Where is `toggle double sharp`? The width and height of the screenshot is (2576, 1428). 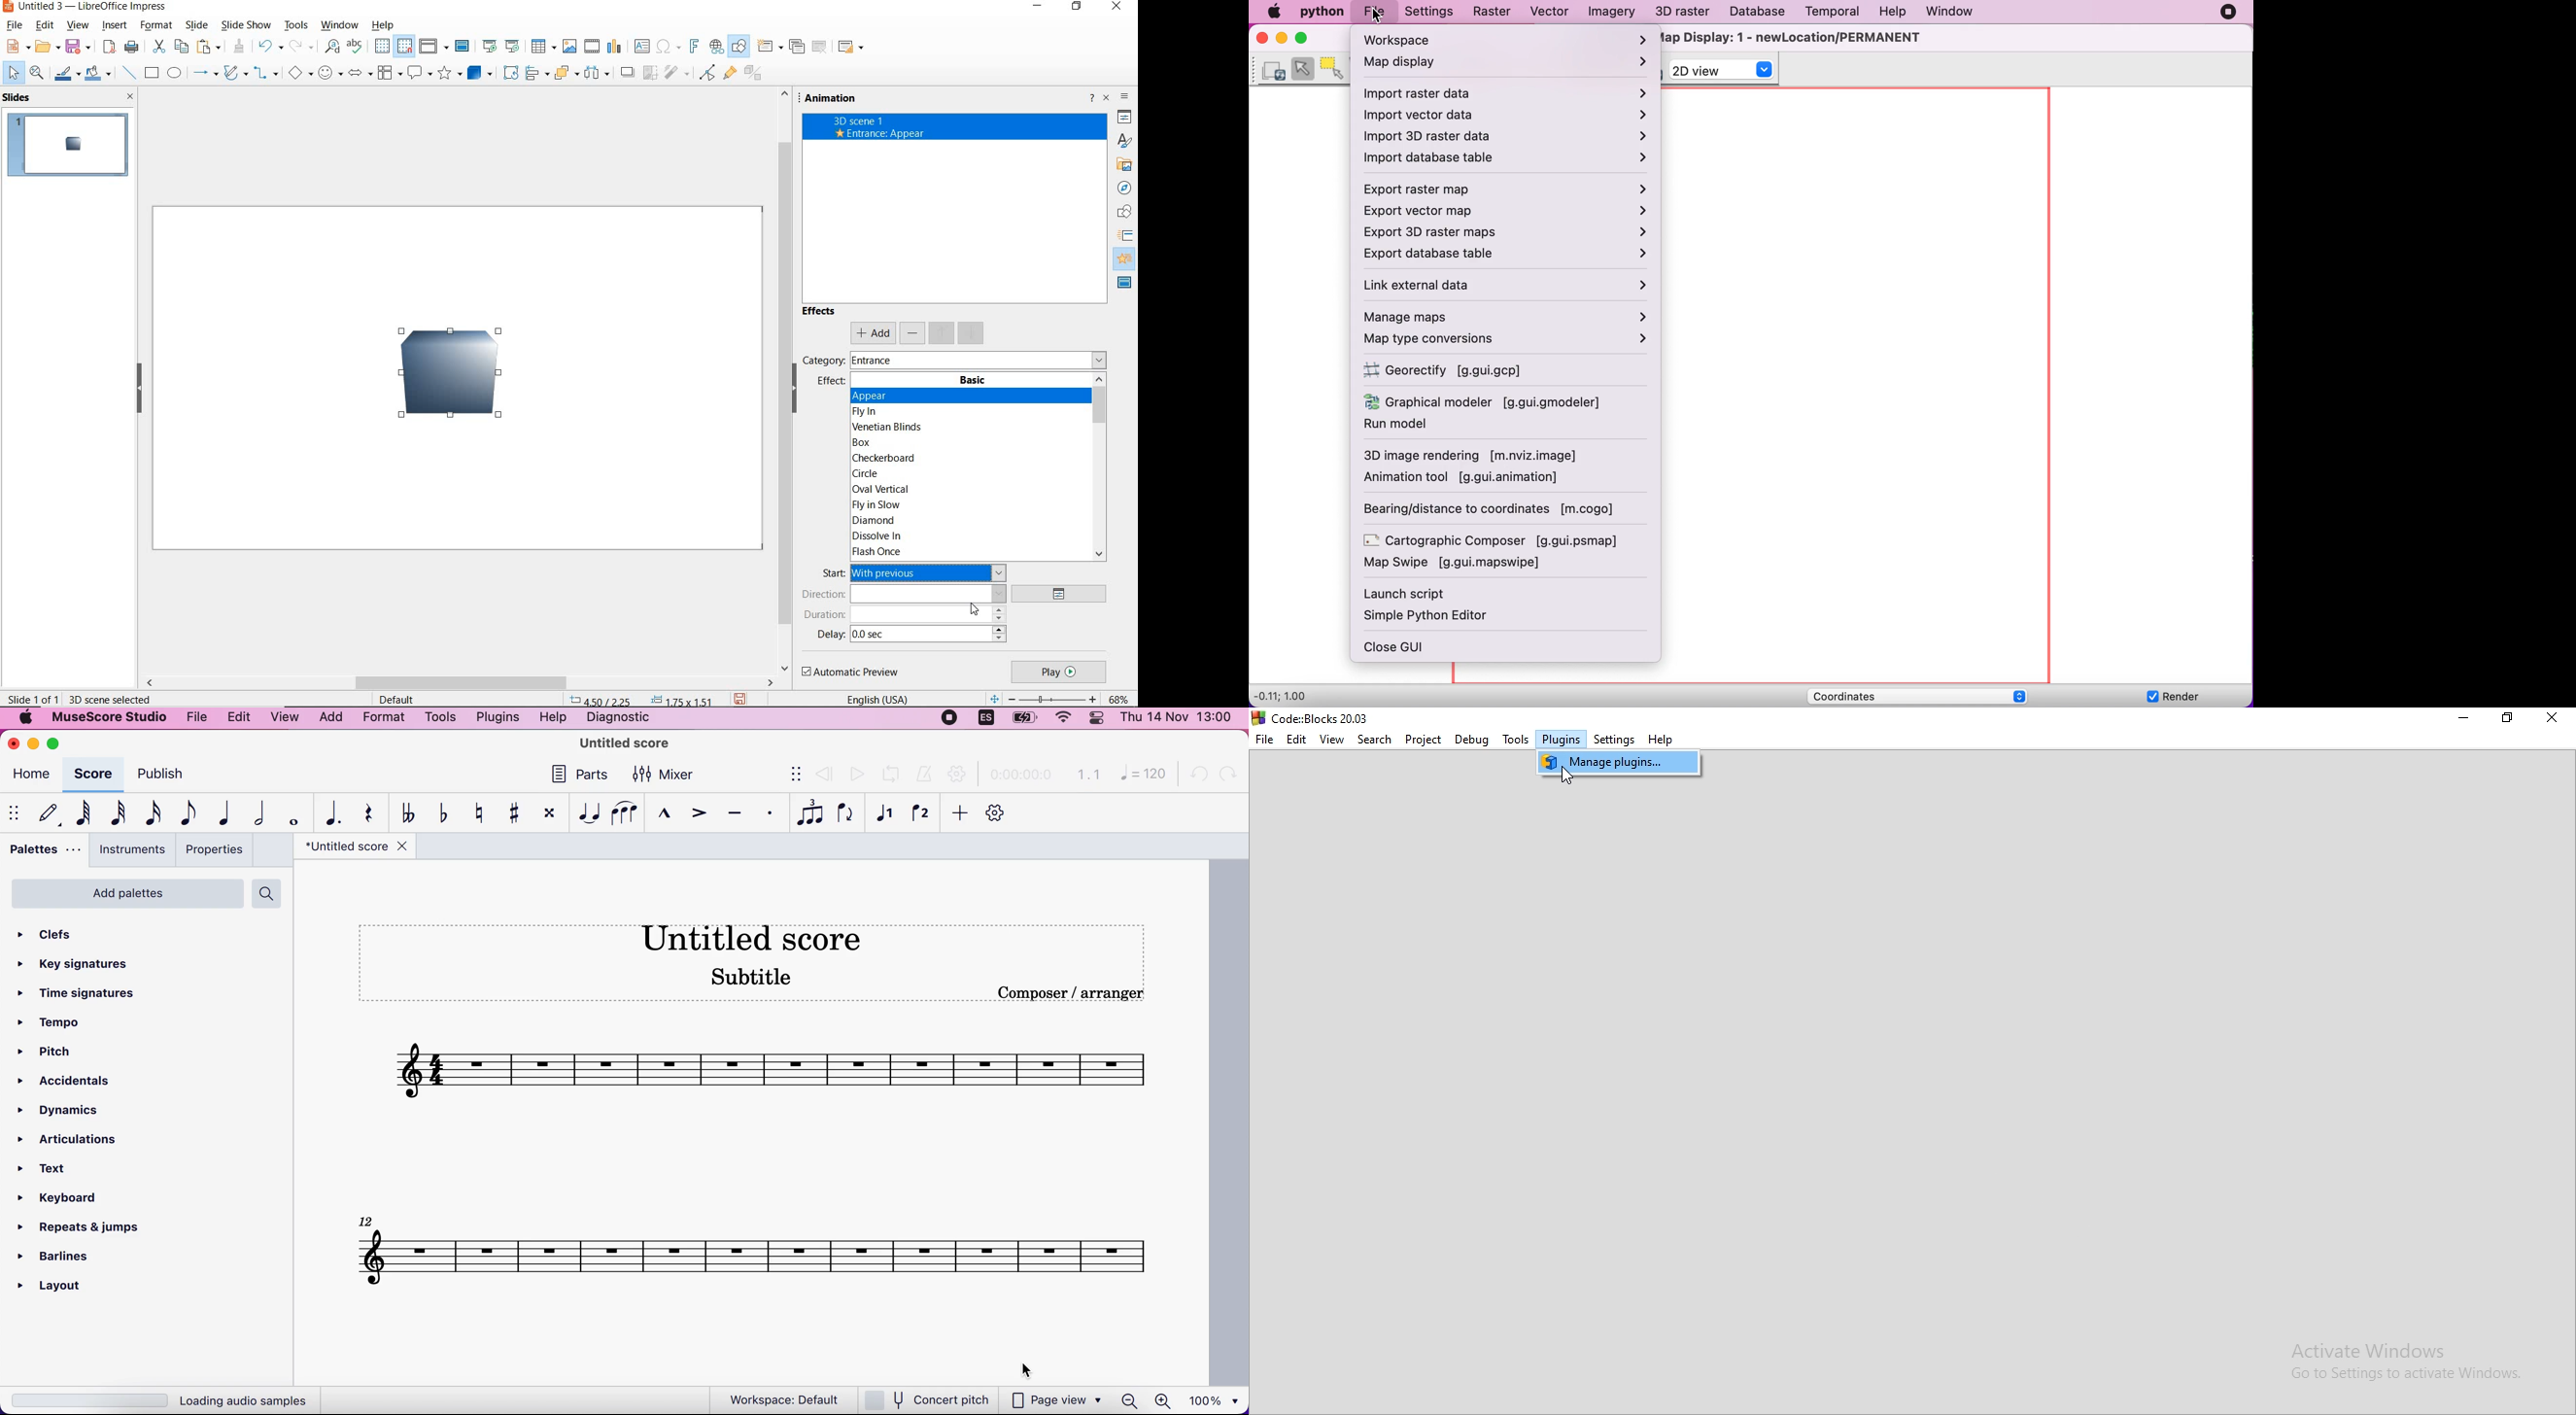
toggle double sharp is located at coordinates (547, 813).